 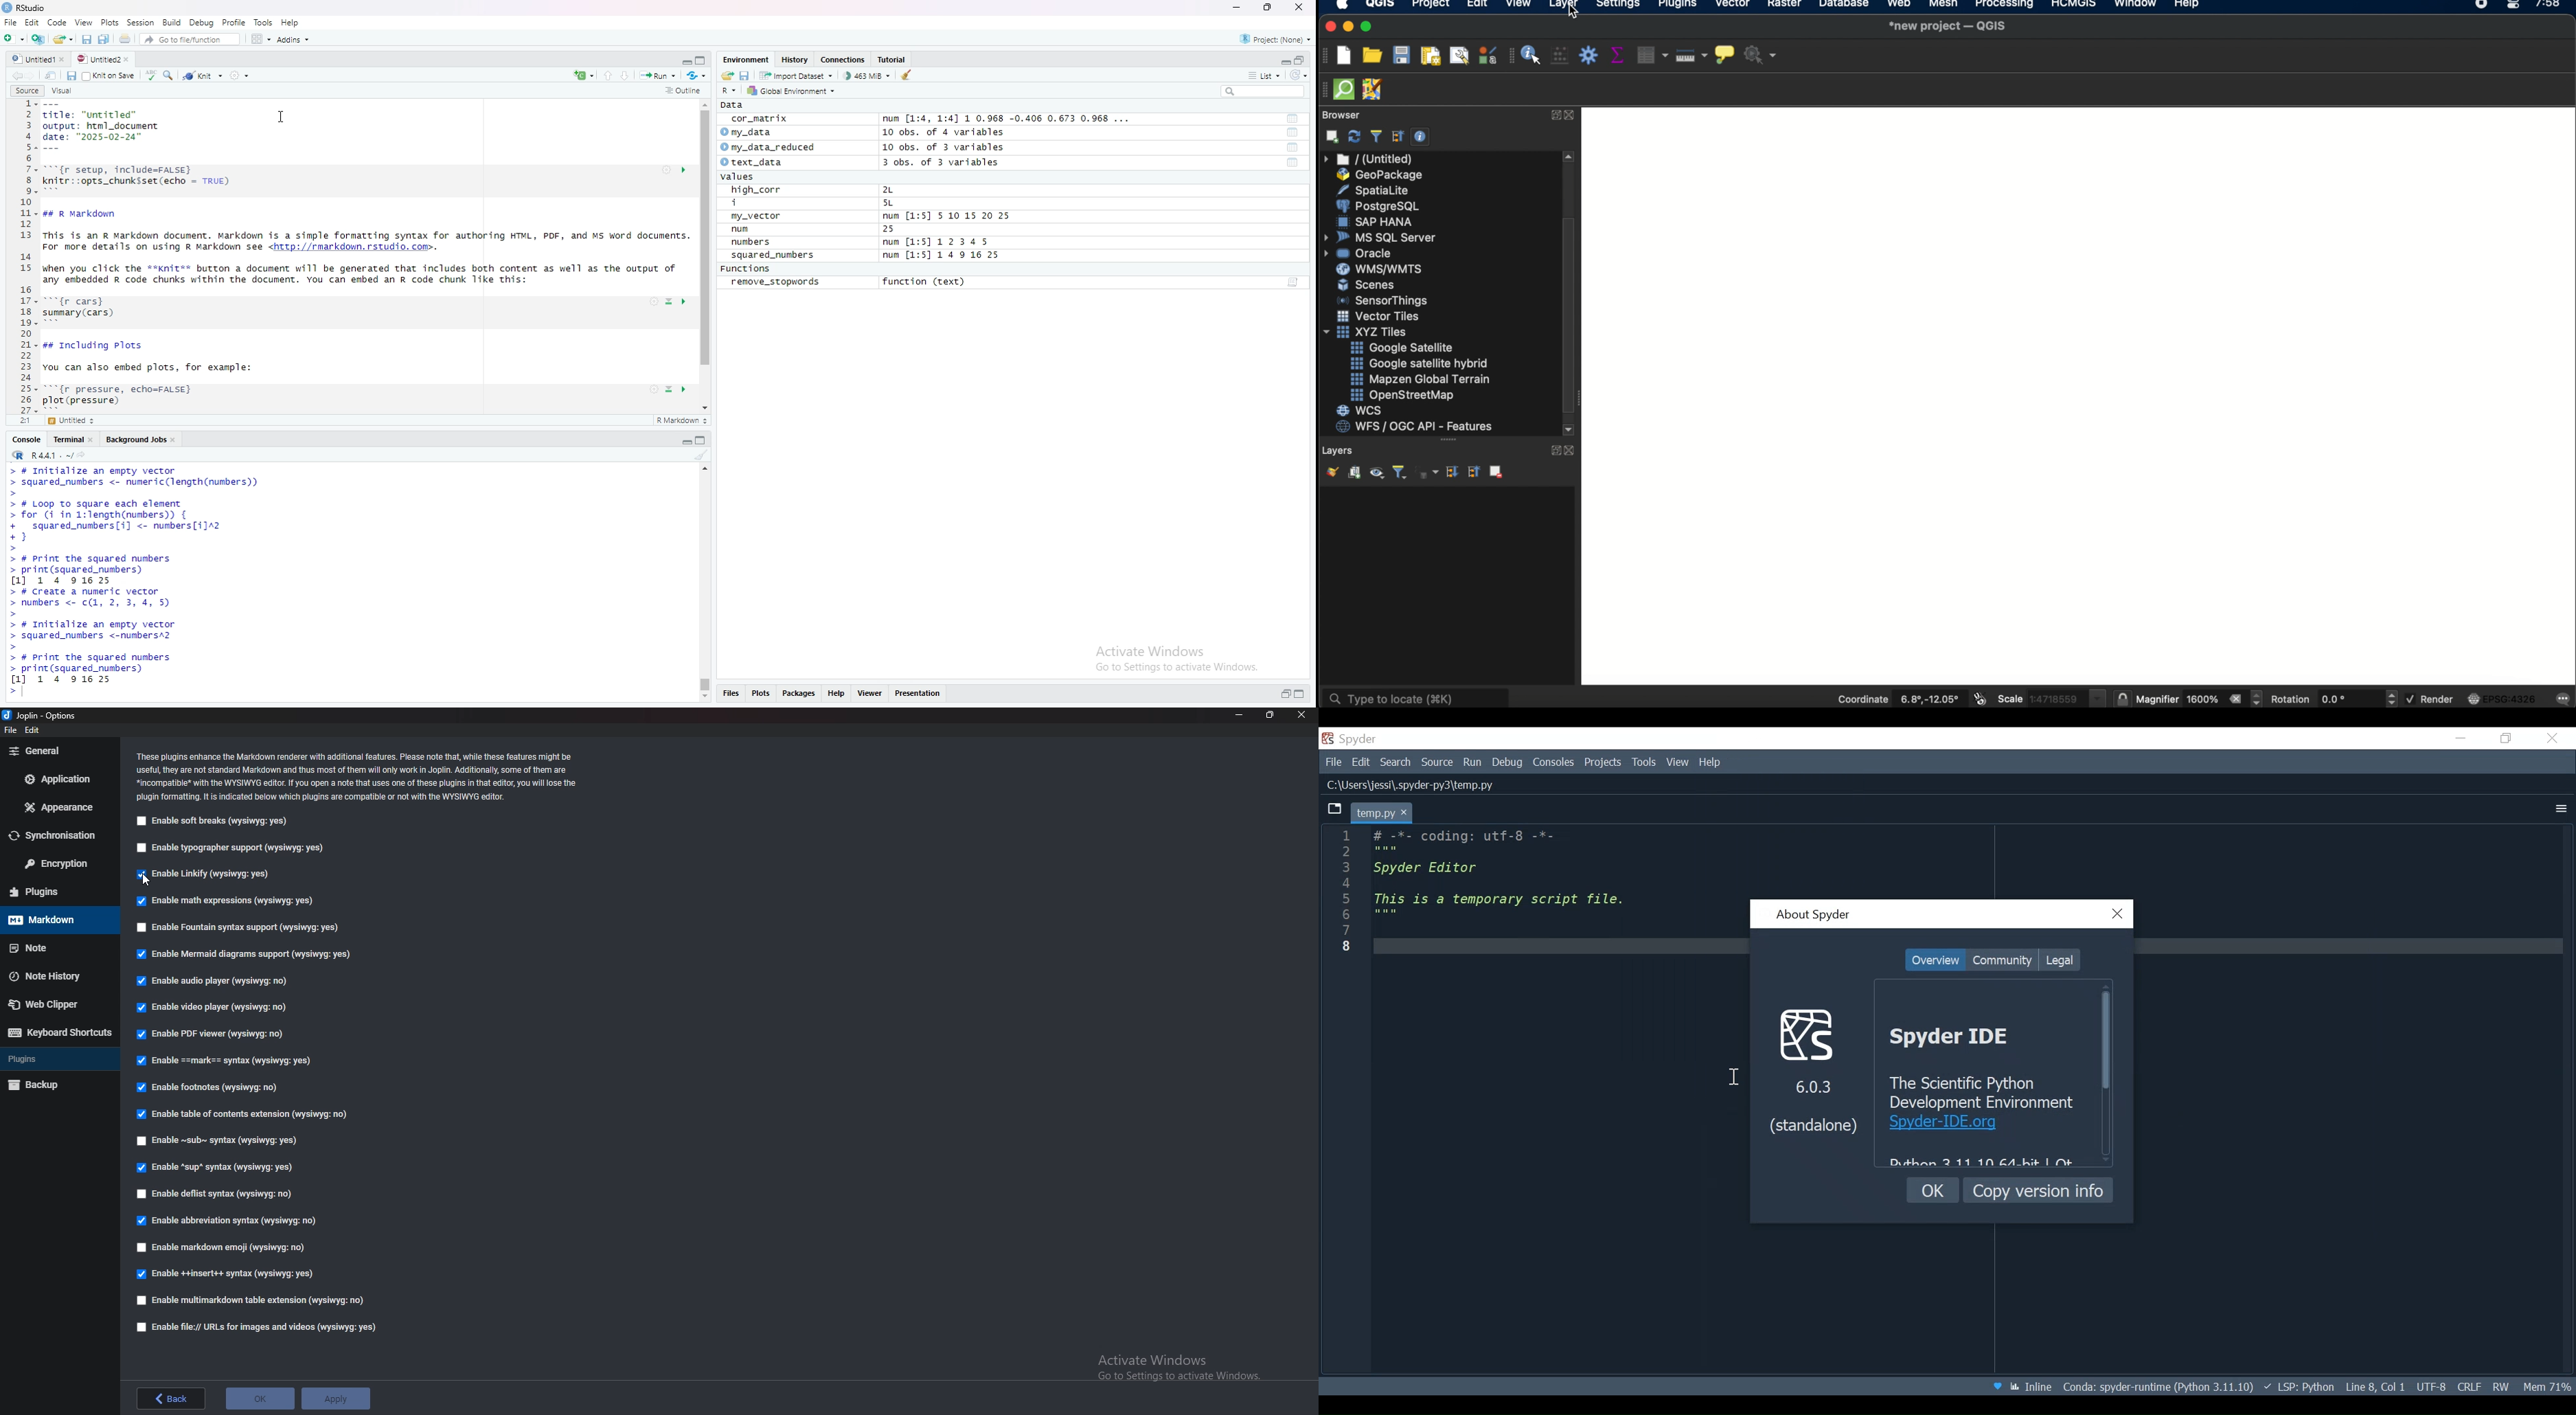 What do you see at coordinates (98, 59) in the screenshot?
I see `untitled 2` at bounding box center [98, 59].